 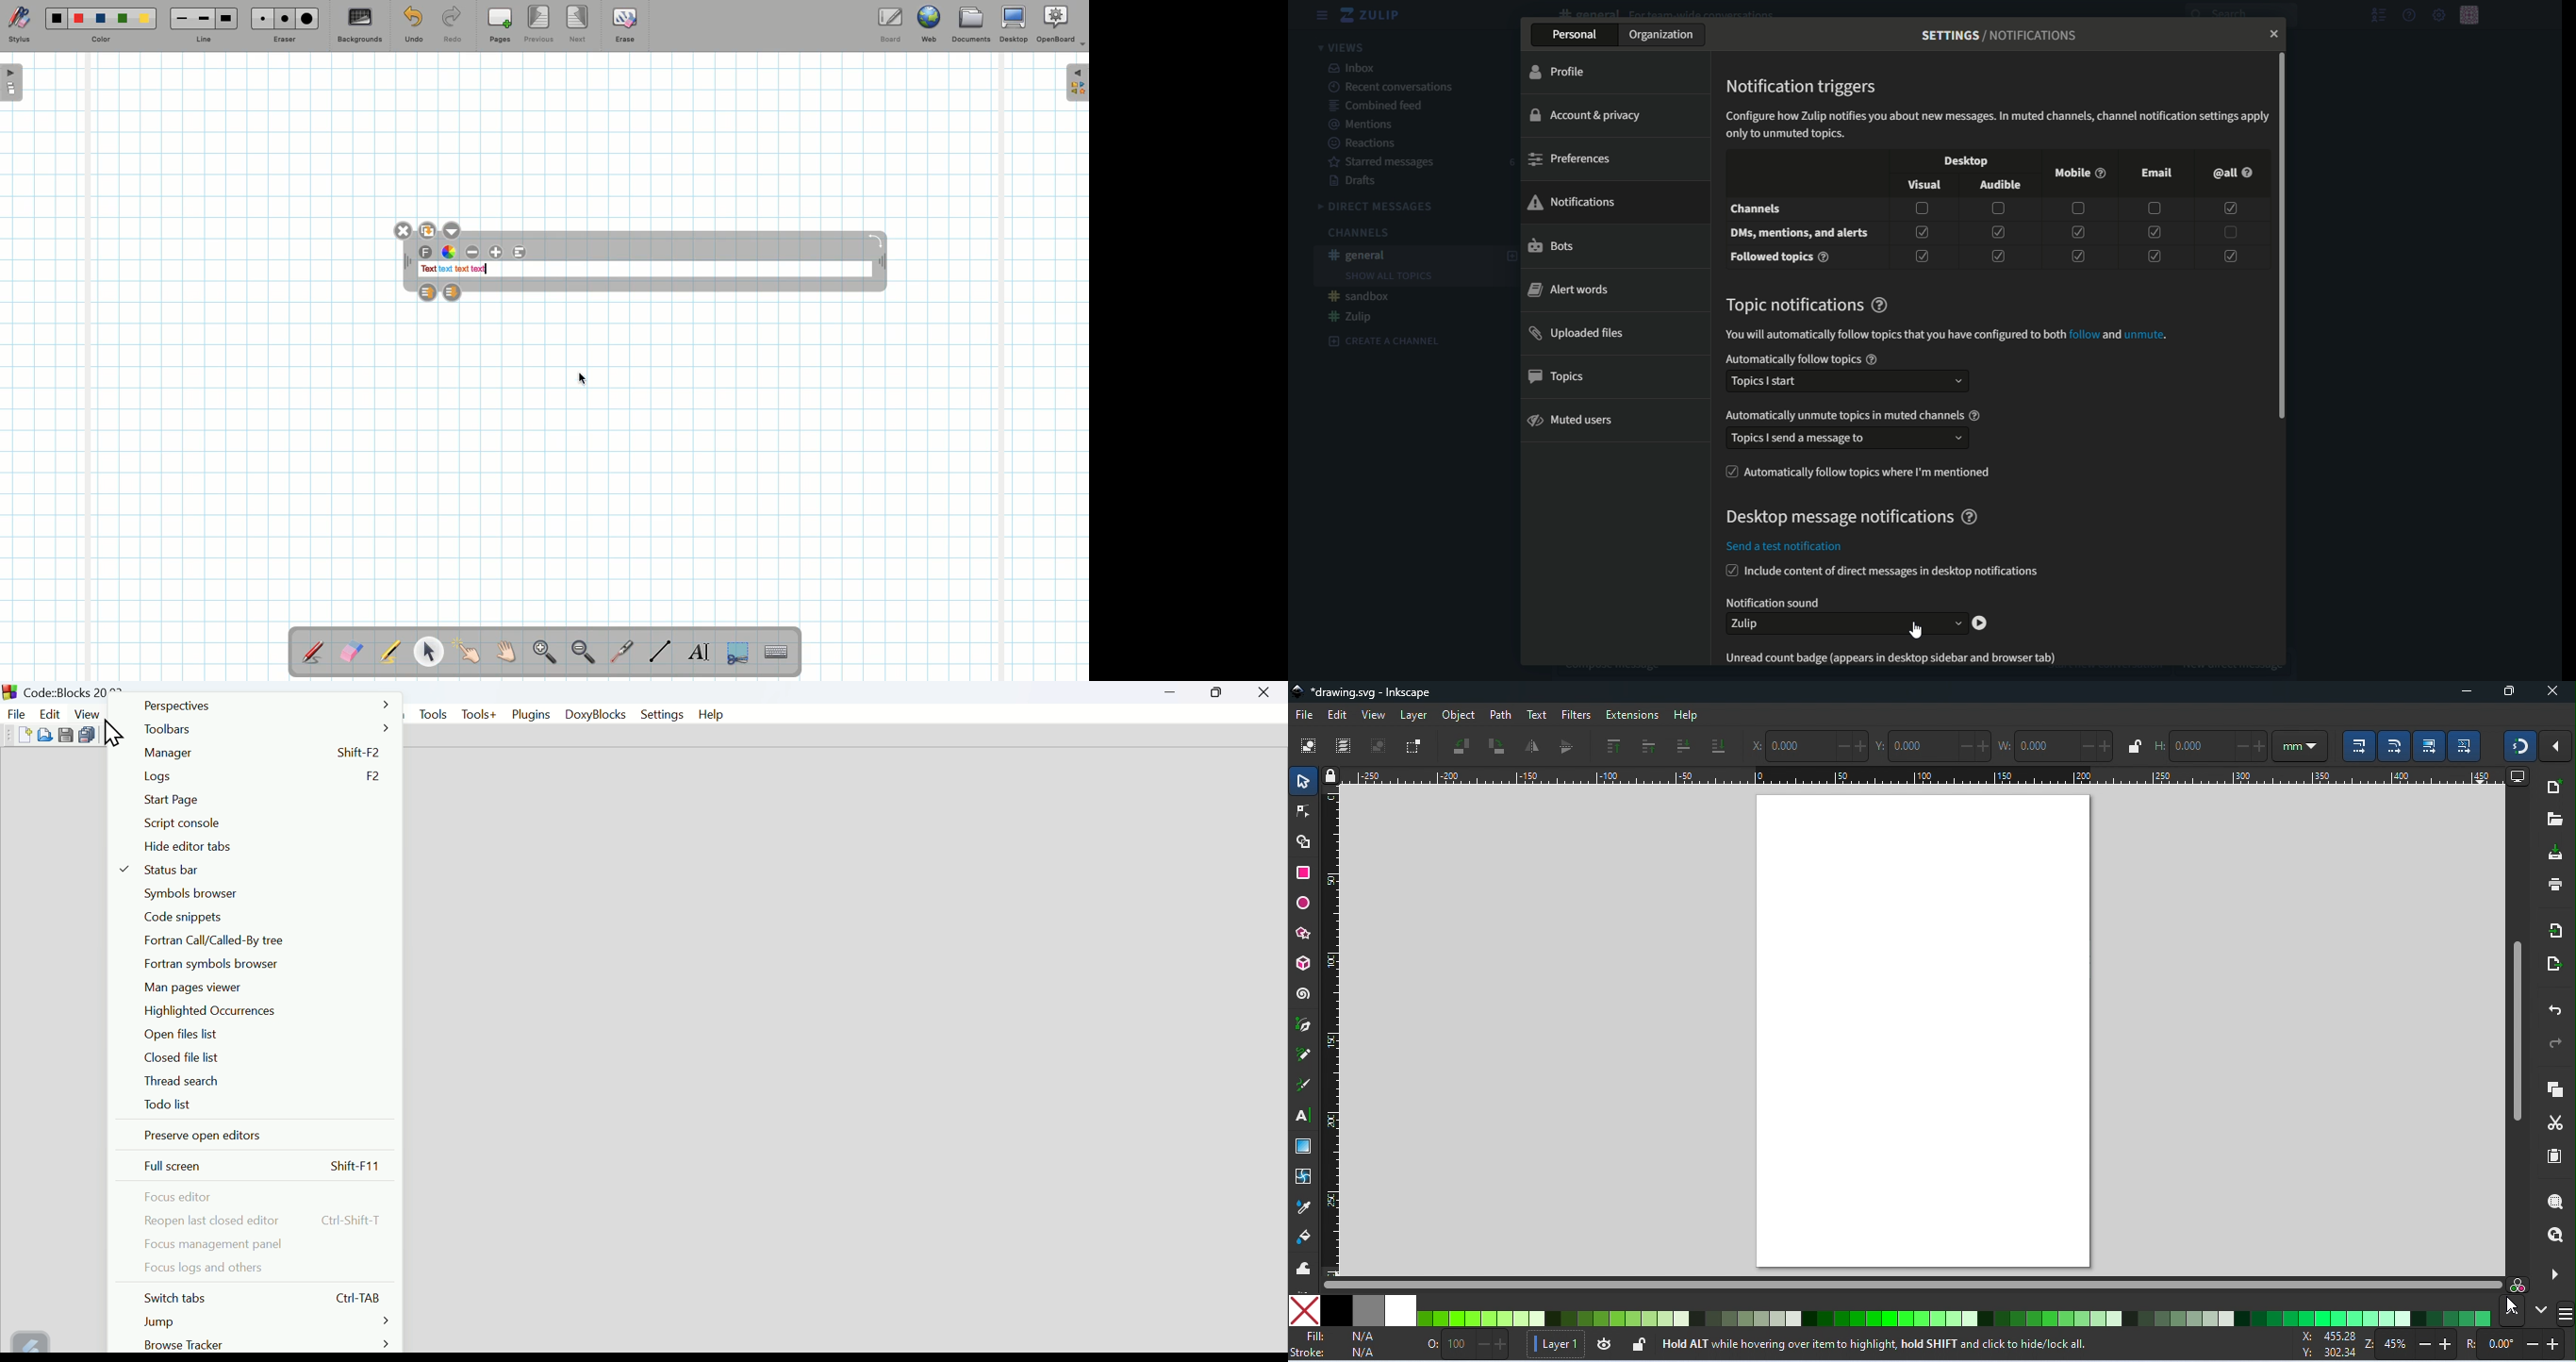 I want to click on uploaded files, so click(x=1580, y=334).